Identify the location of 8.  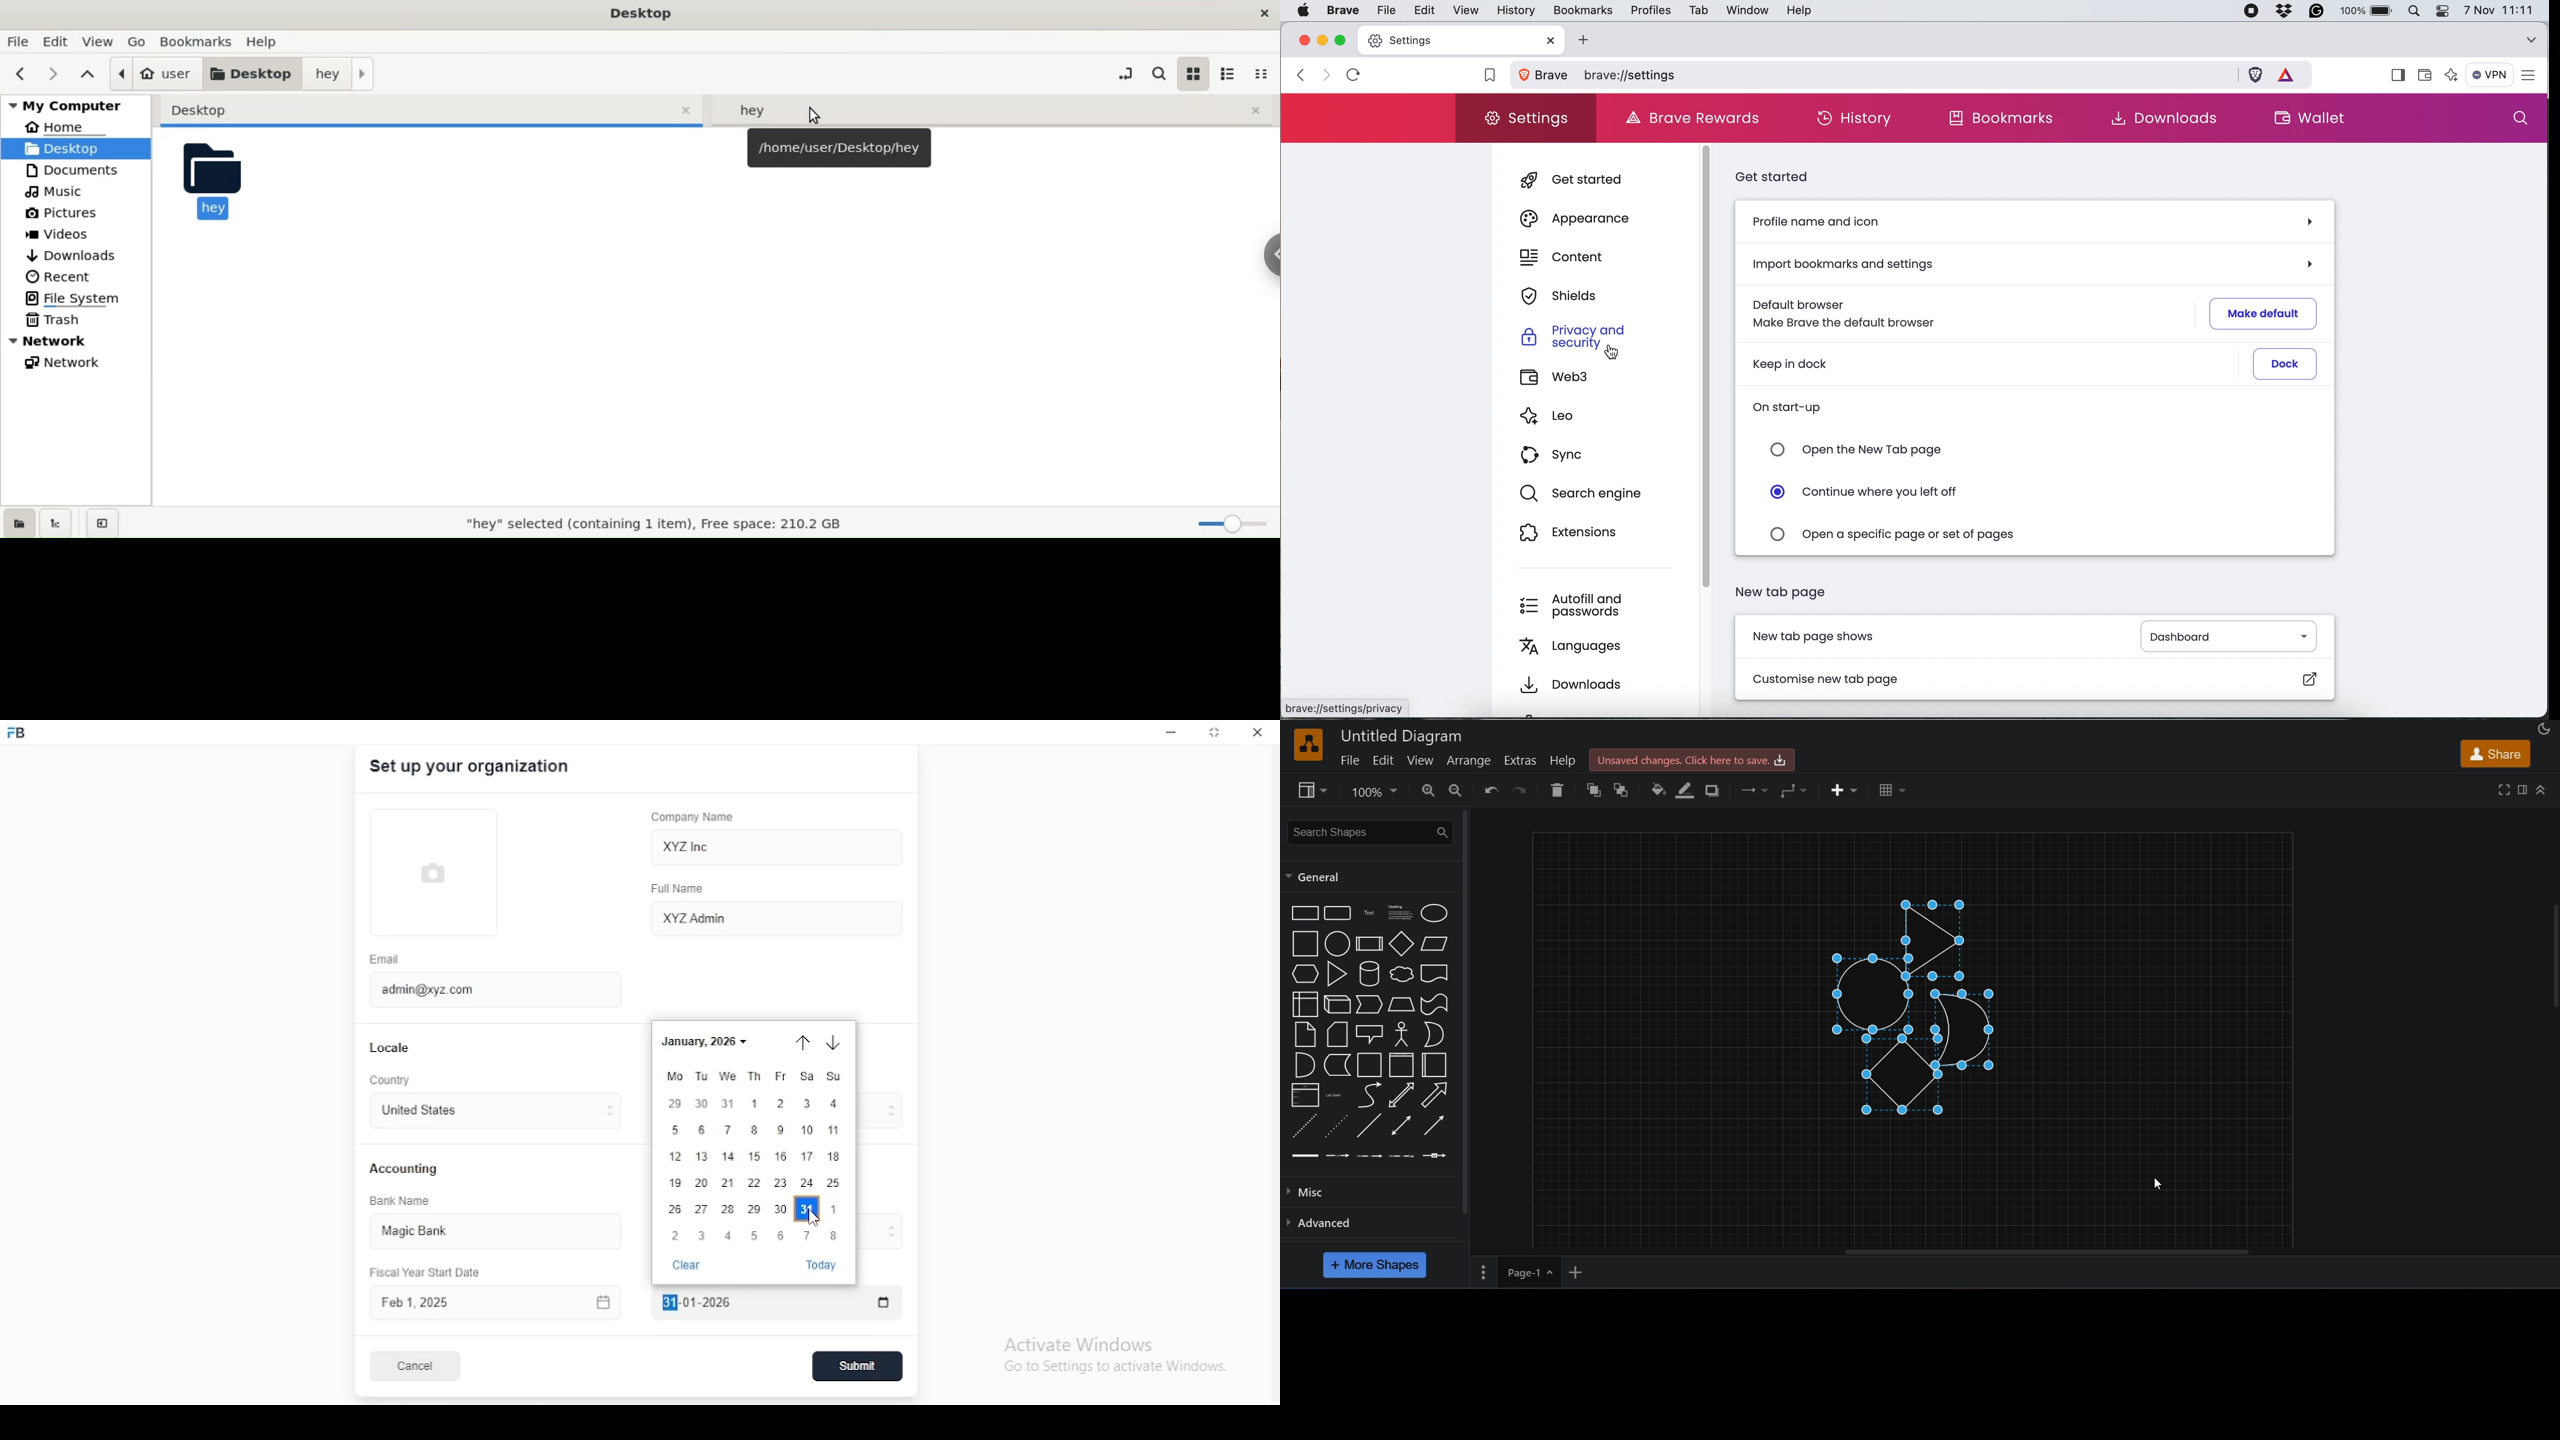
(832, 1236).